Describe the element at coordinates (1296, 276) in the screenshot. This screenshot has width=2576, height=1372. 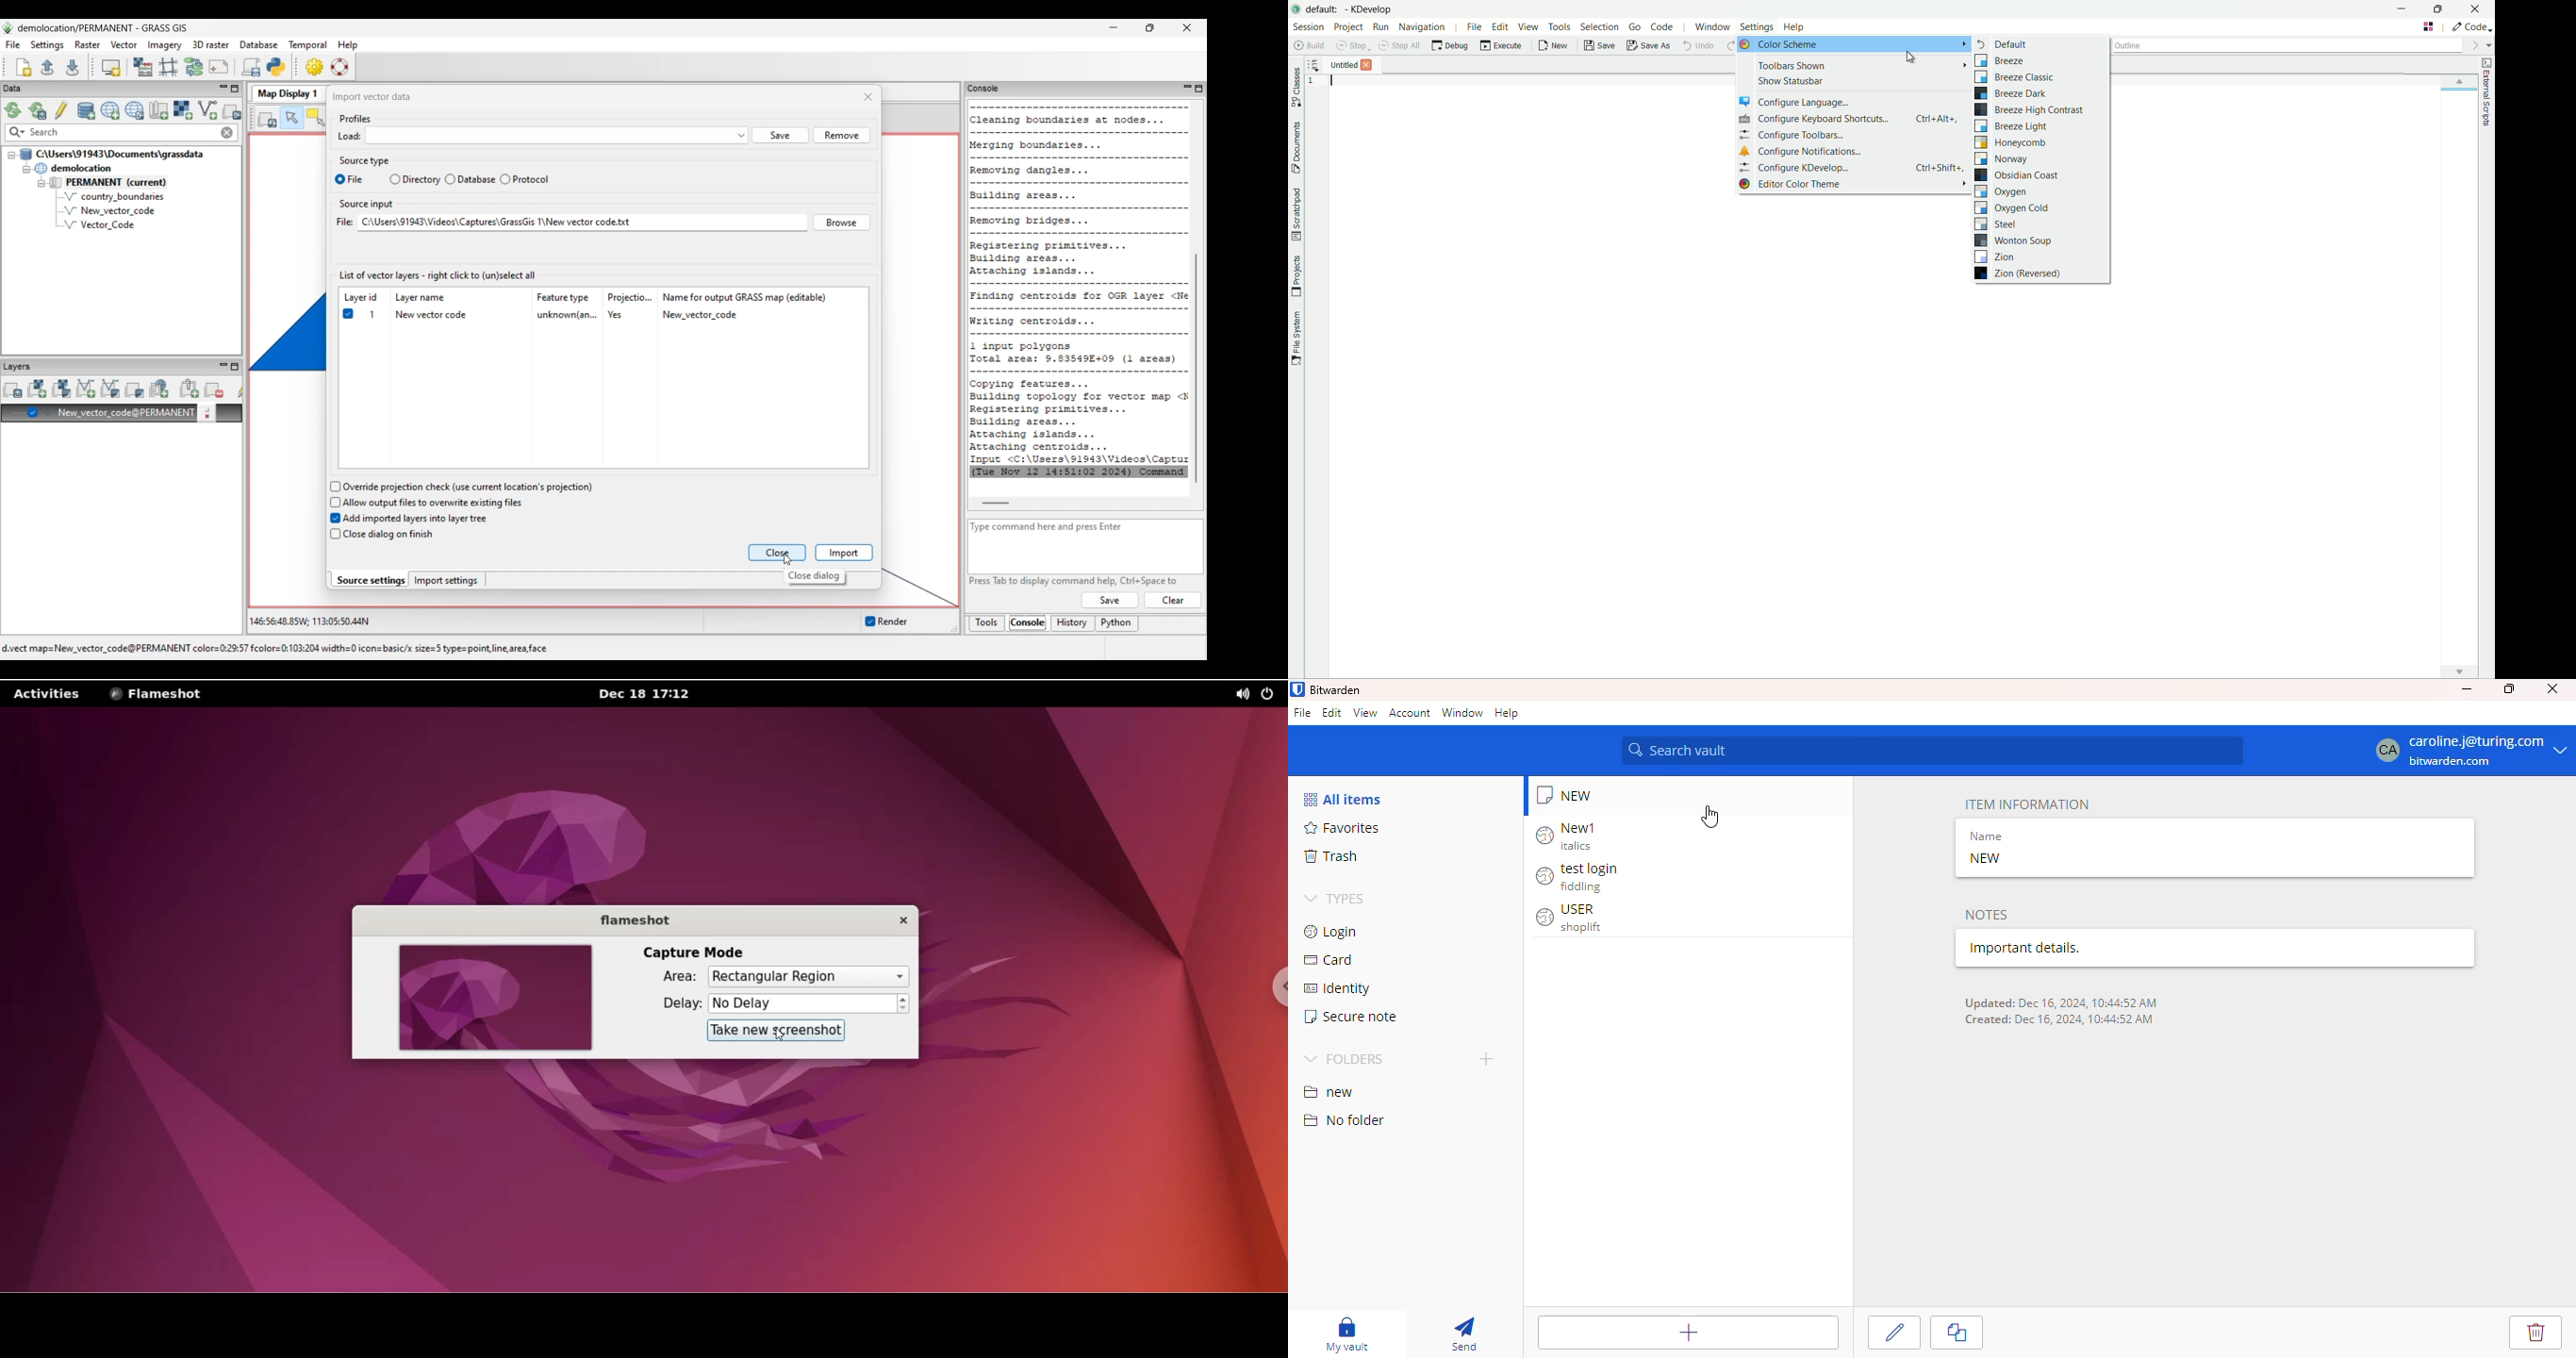
I see `toggle projects` at that location.